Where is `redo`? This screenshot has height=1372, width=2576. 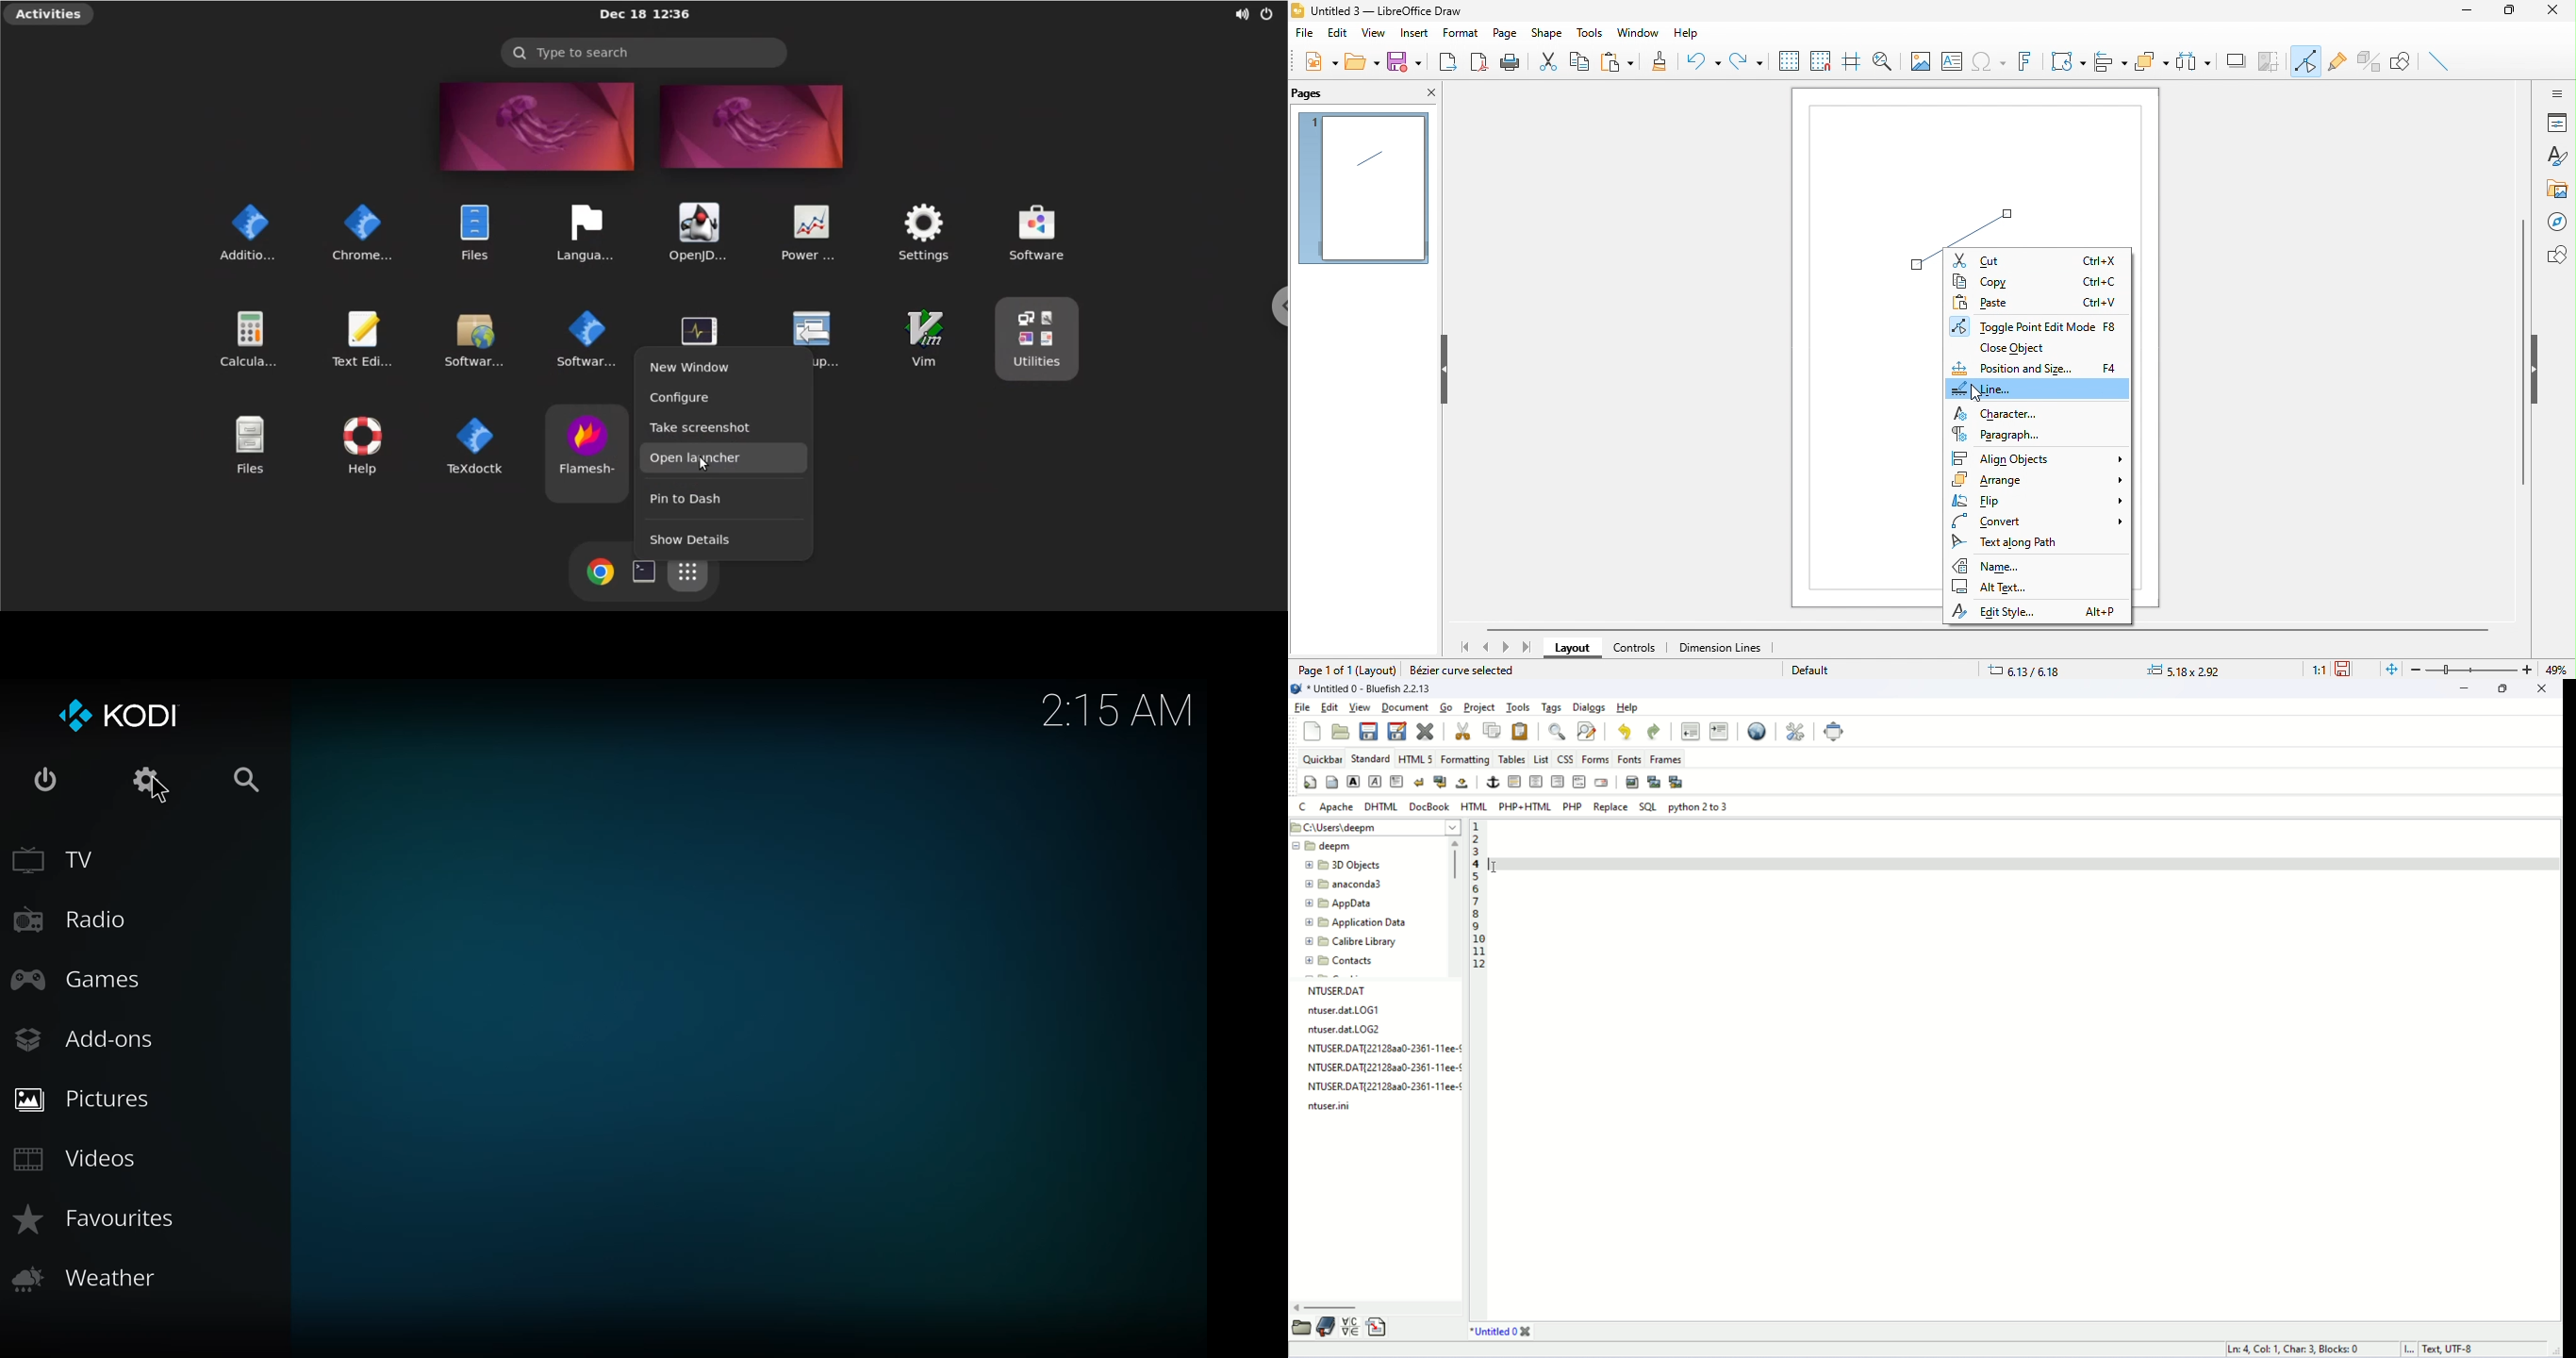 redo is located at coordinates (1746, 58).